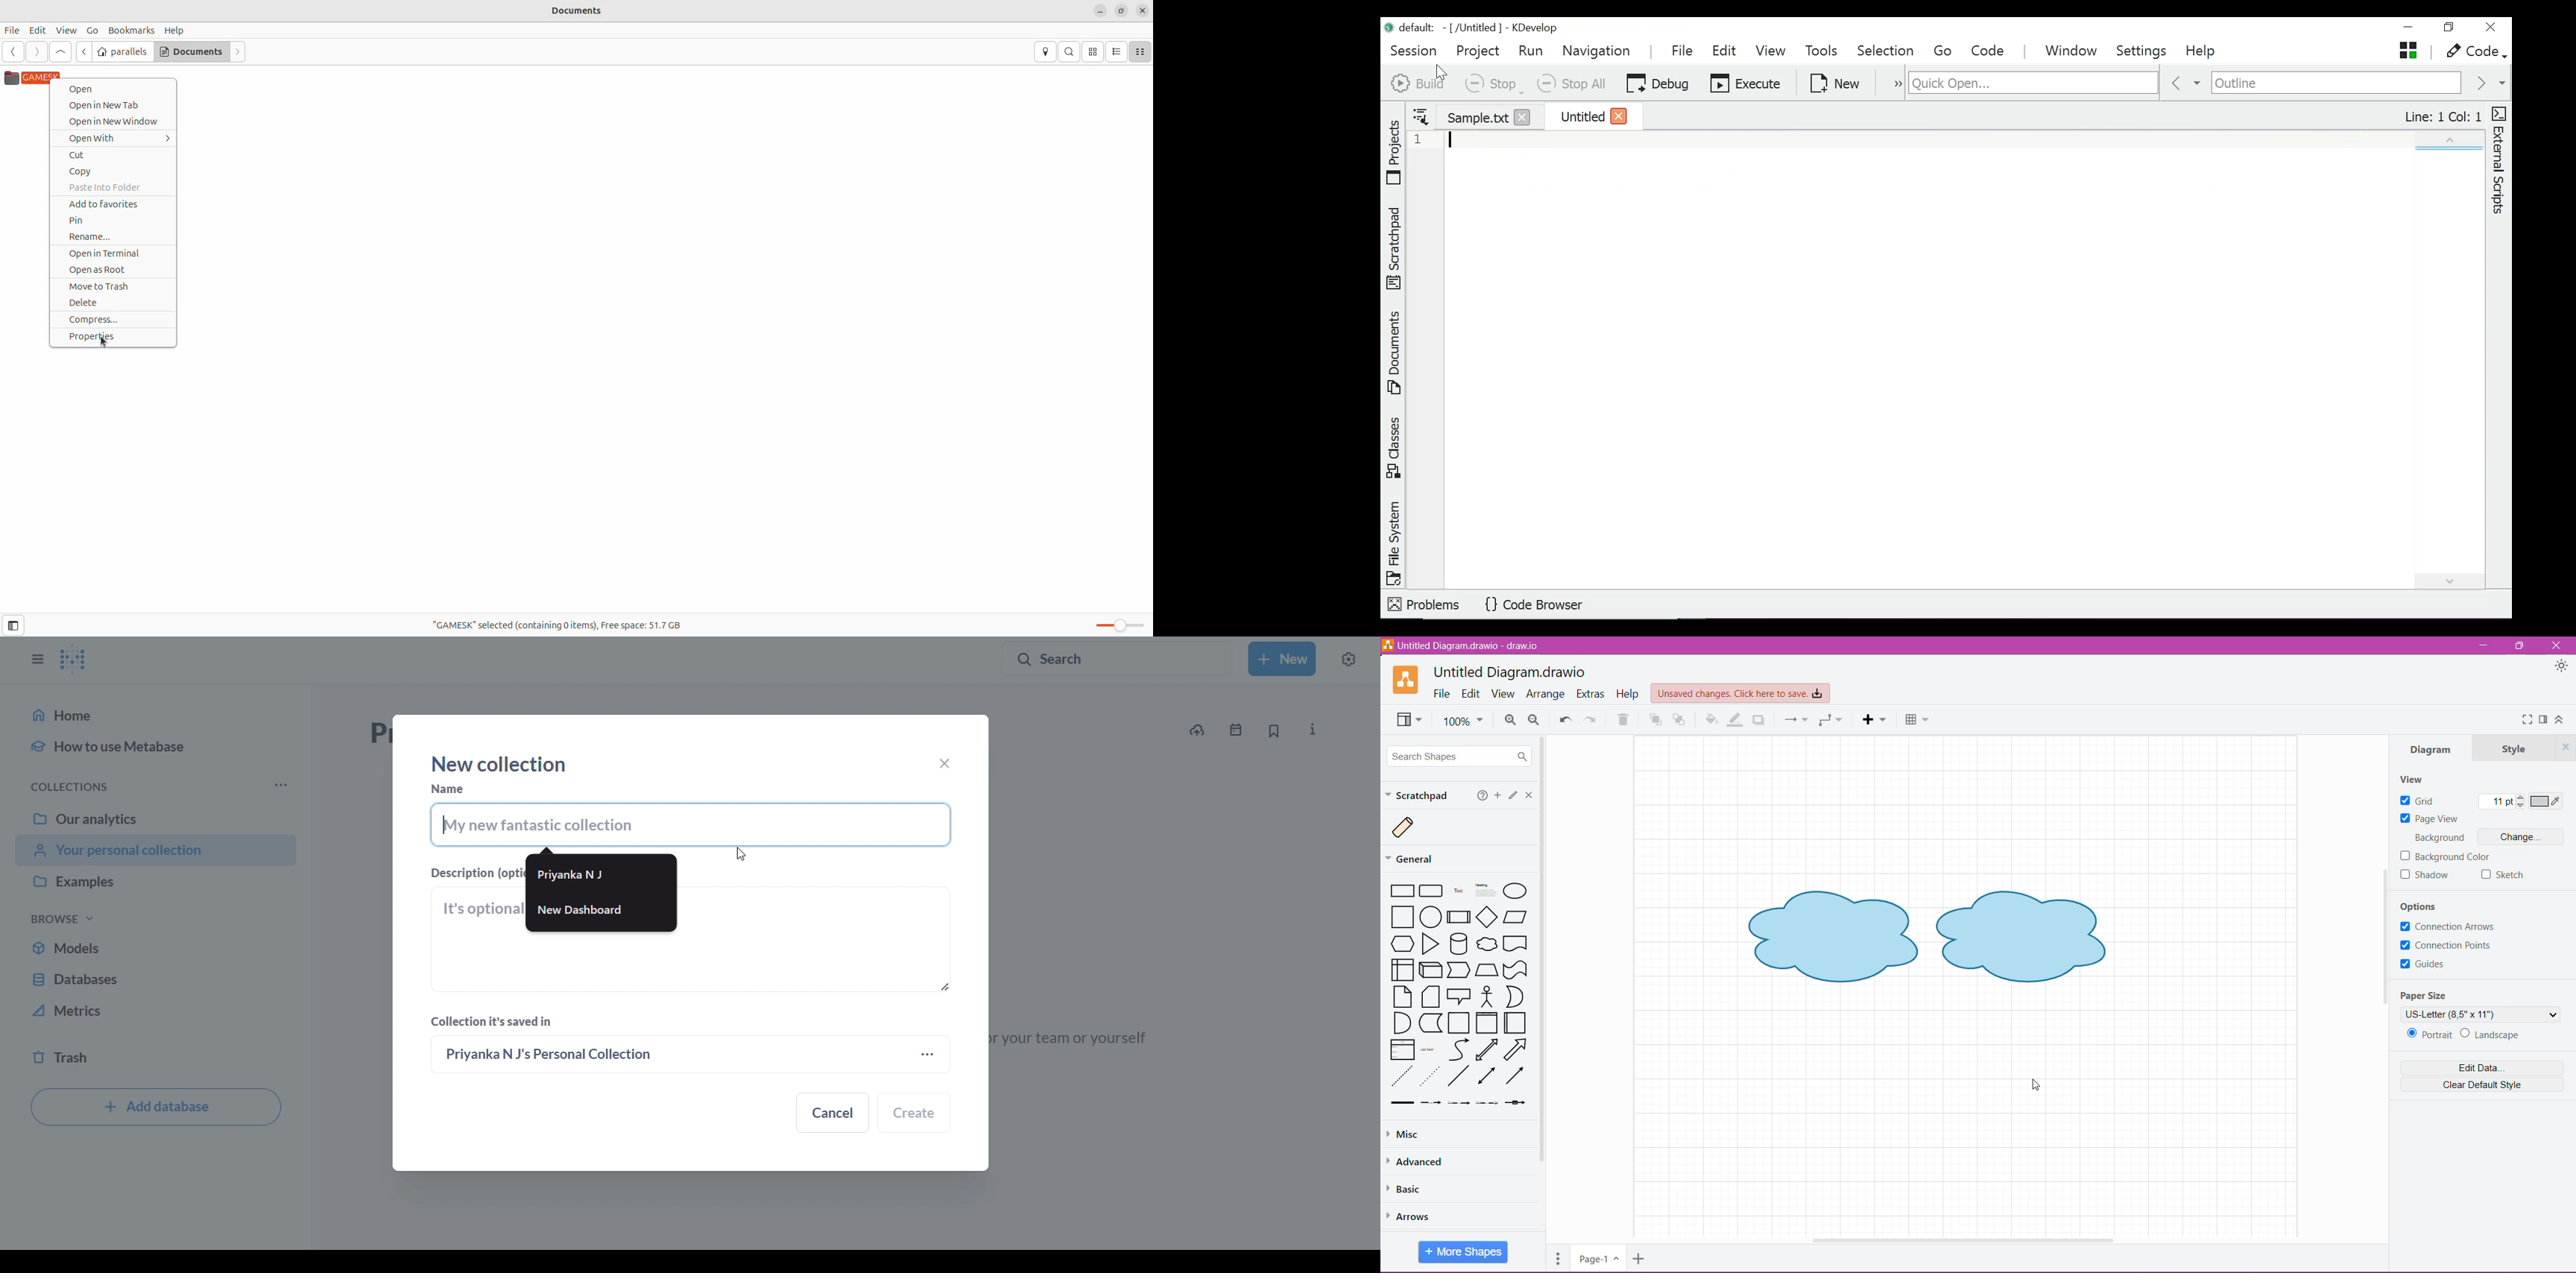  What do you see at coordinates (1458, 755) in the screenshot?
I see `Search Shapes` at bounding box center [1458, 755].